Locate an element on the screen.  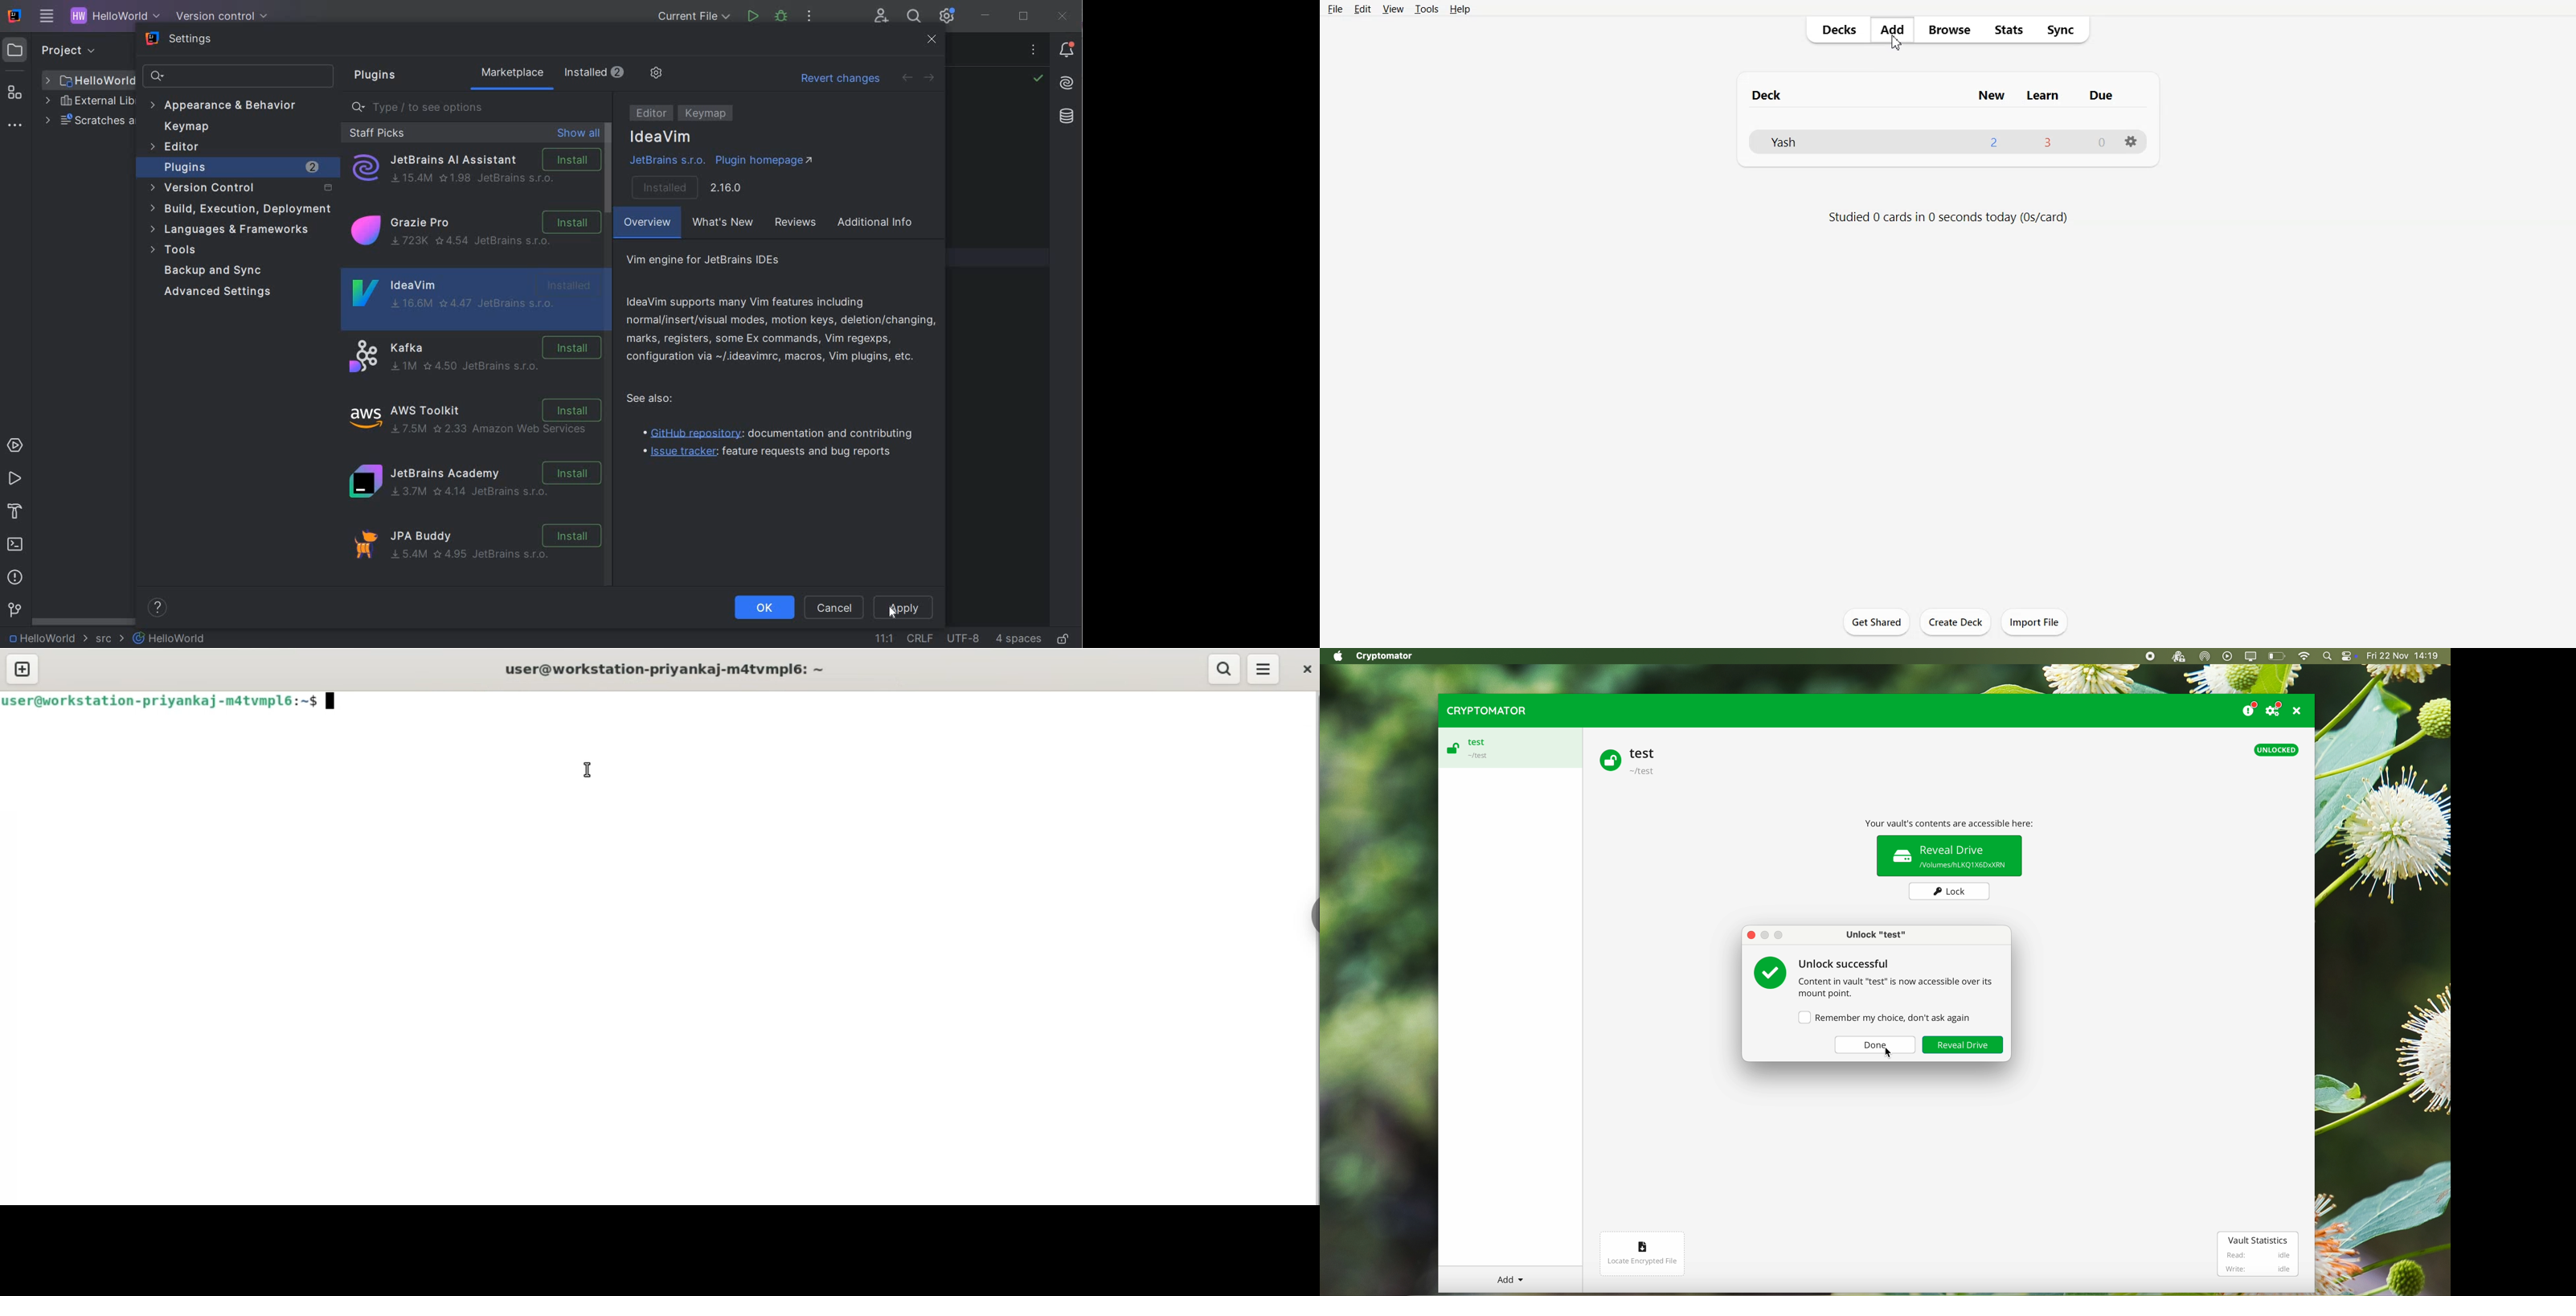
close pop-up is located at coordinates (1752, 935).